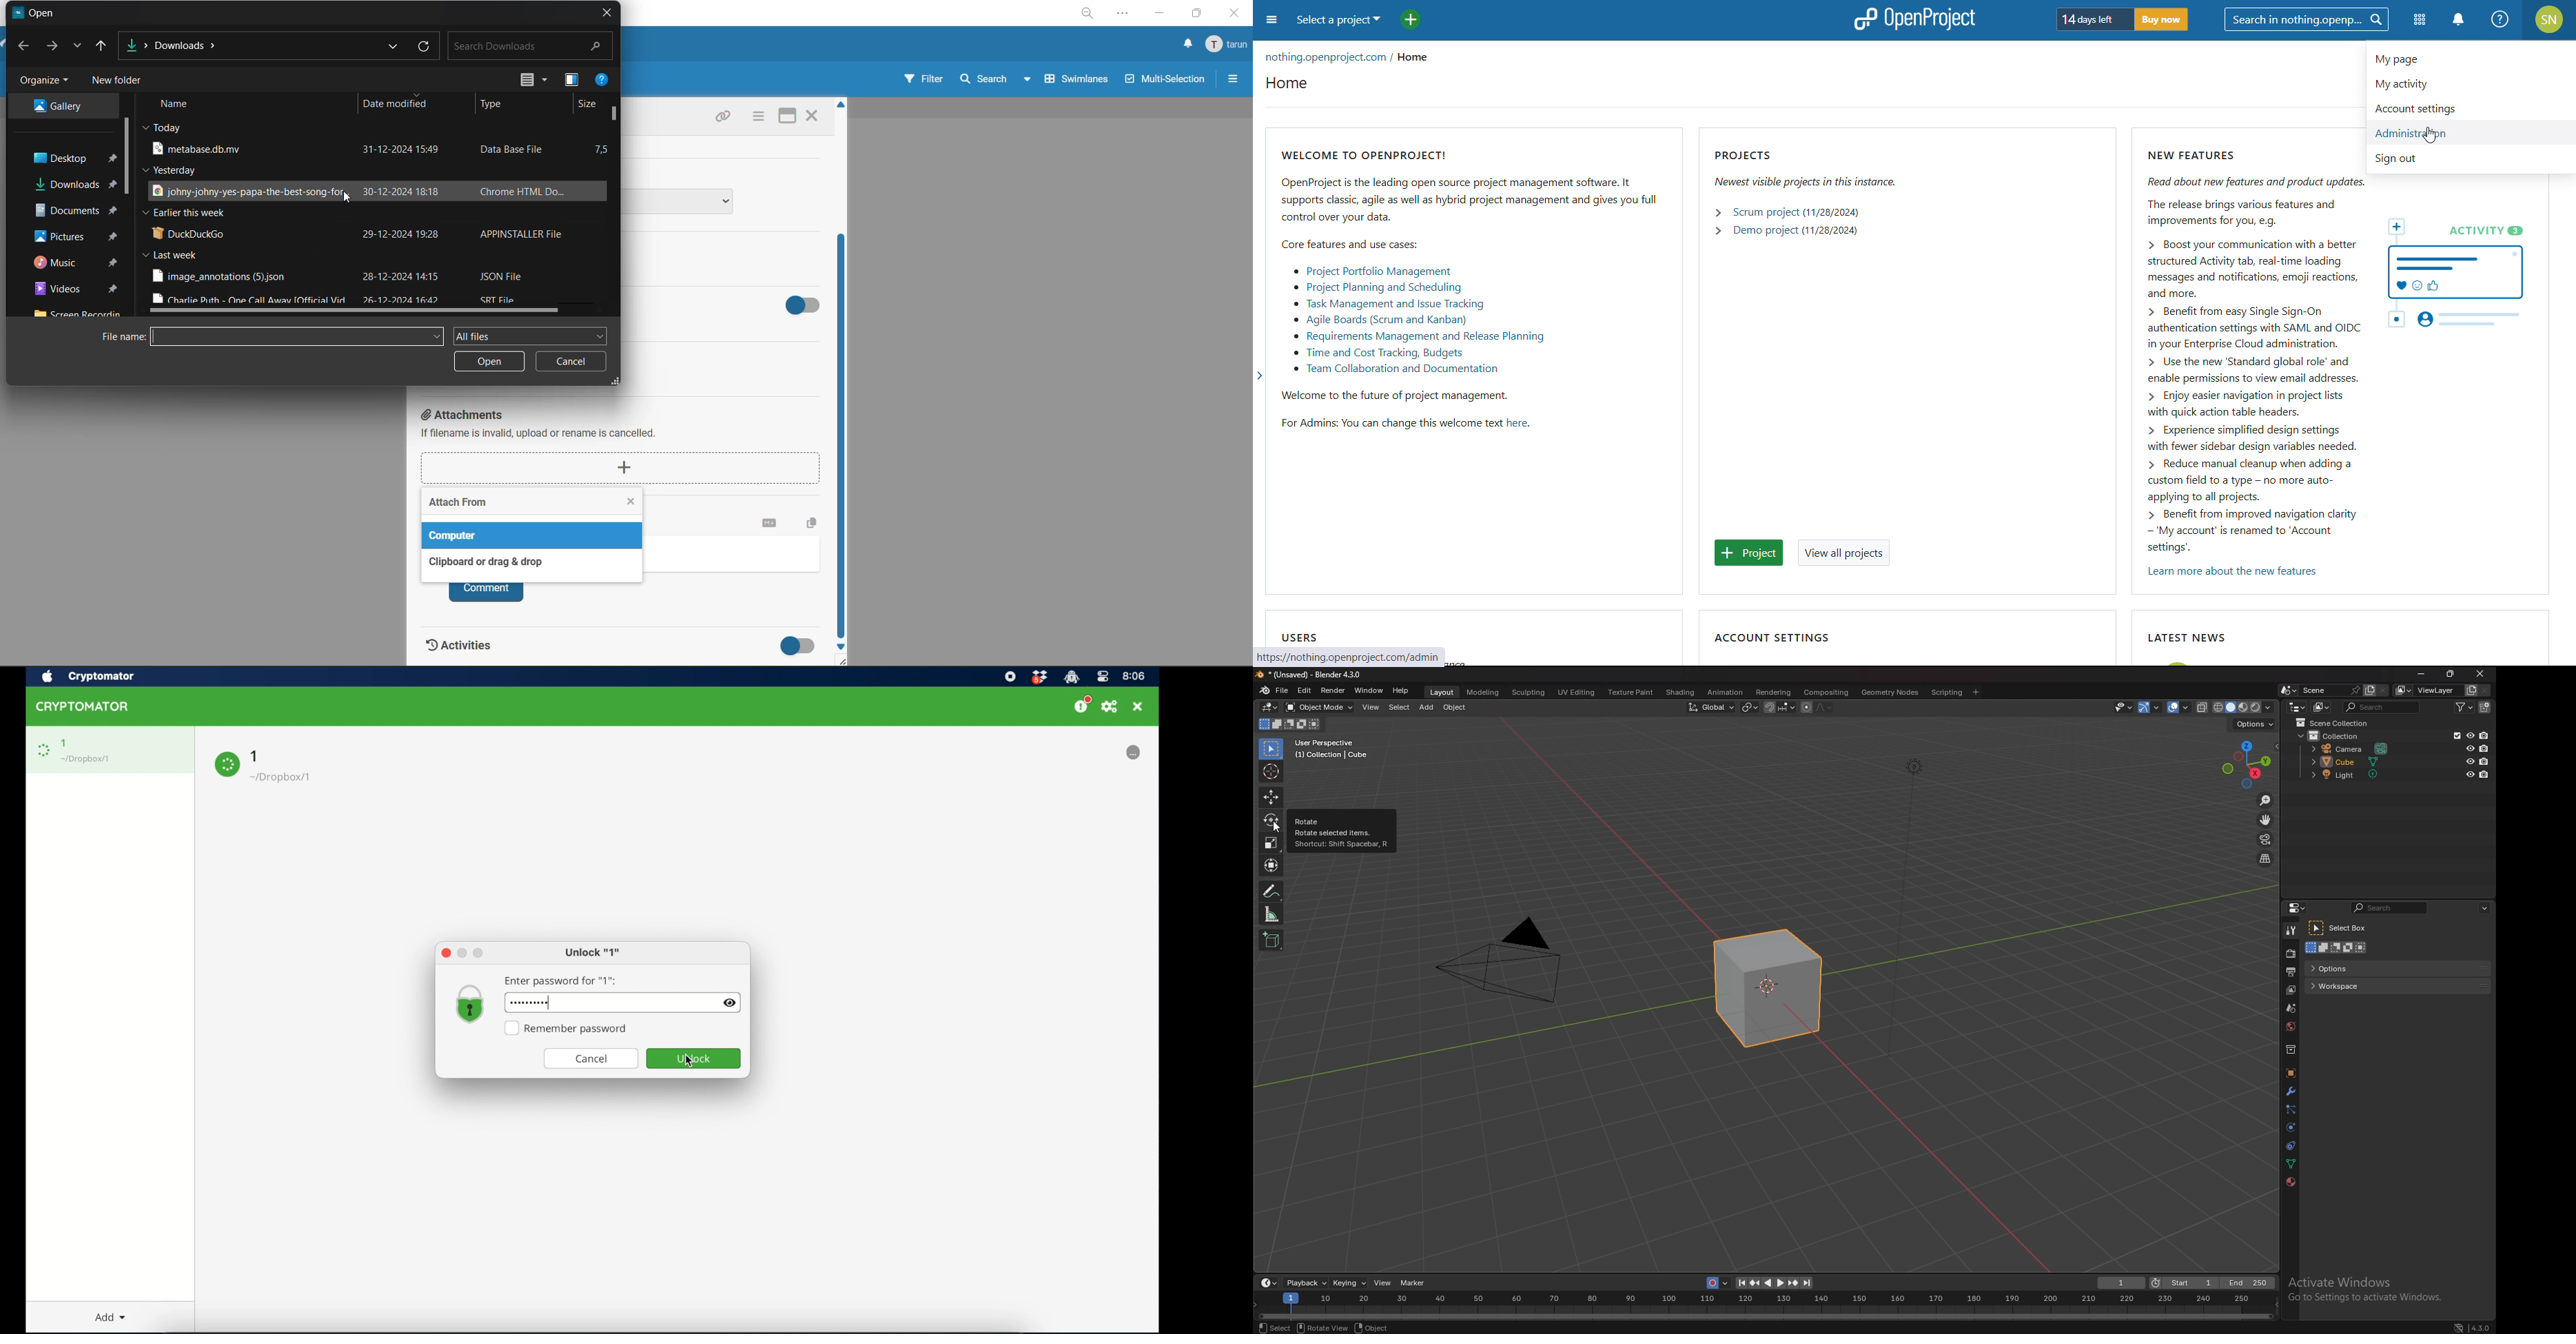 This screenshot has width=2576, height=1344. What do you see at coordinates (1717, 231) in the screenshot?
I see `expand demo project ` at bounding box center [1717, 231].